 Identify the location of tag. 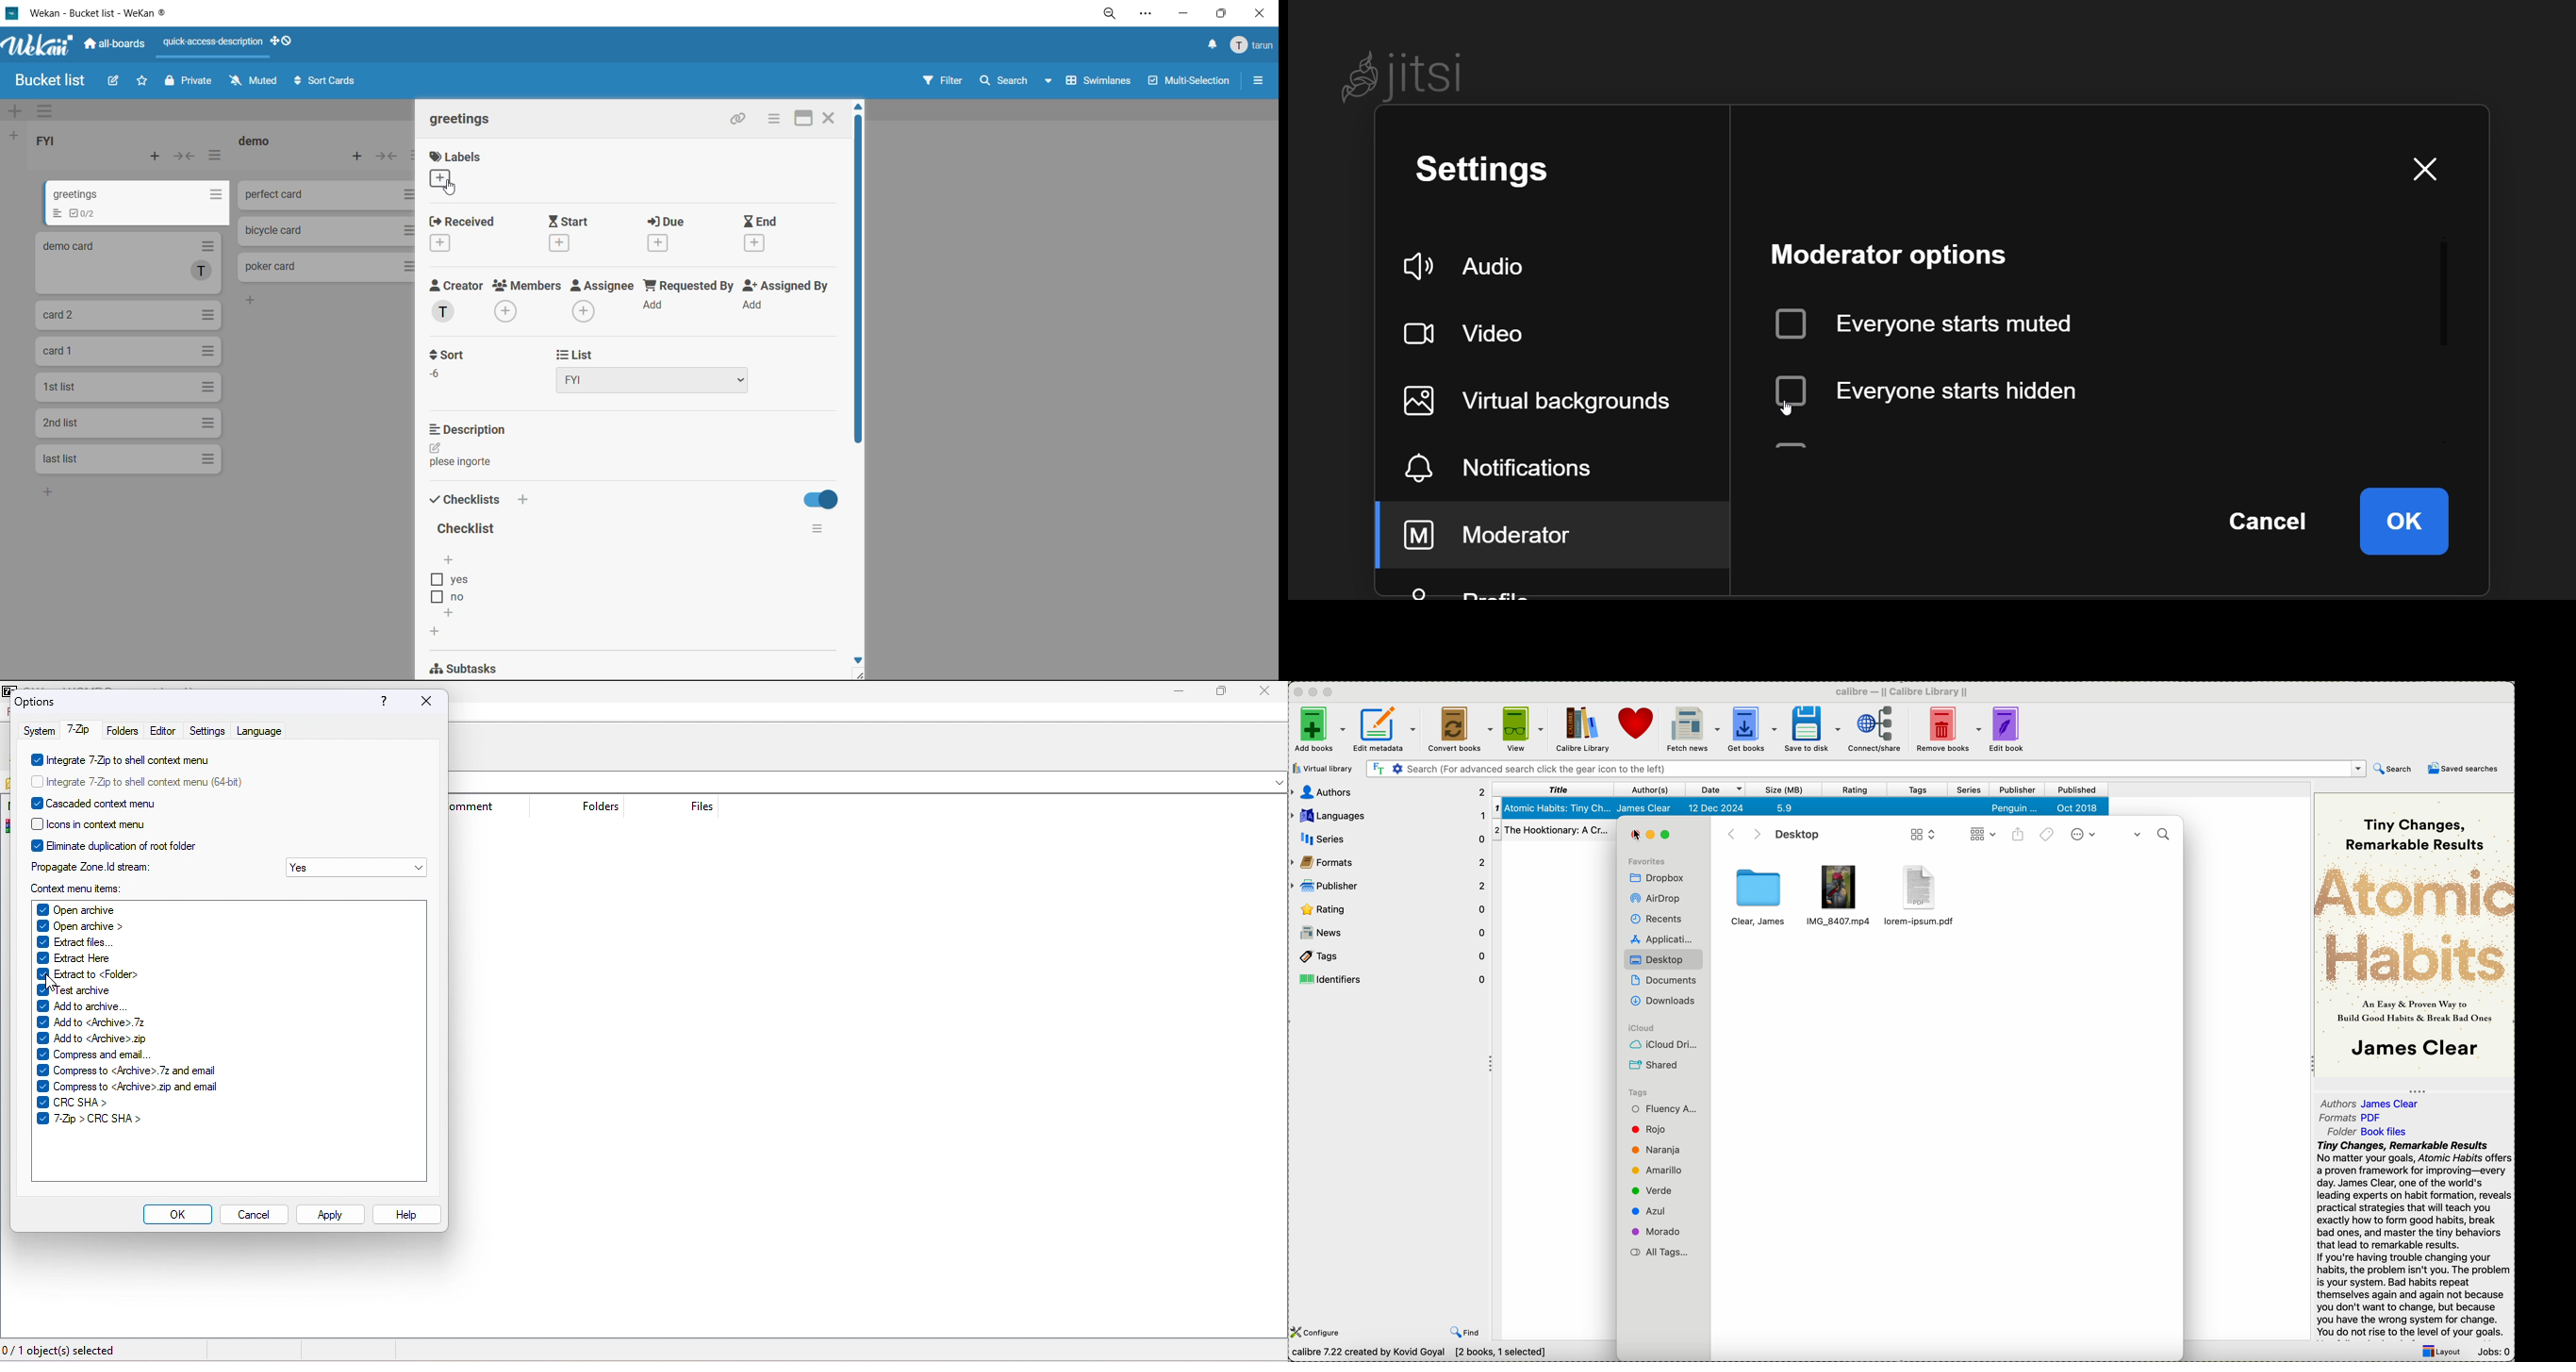
(1660, 1169).